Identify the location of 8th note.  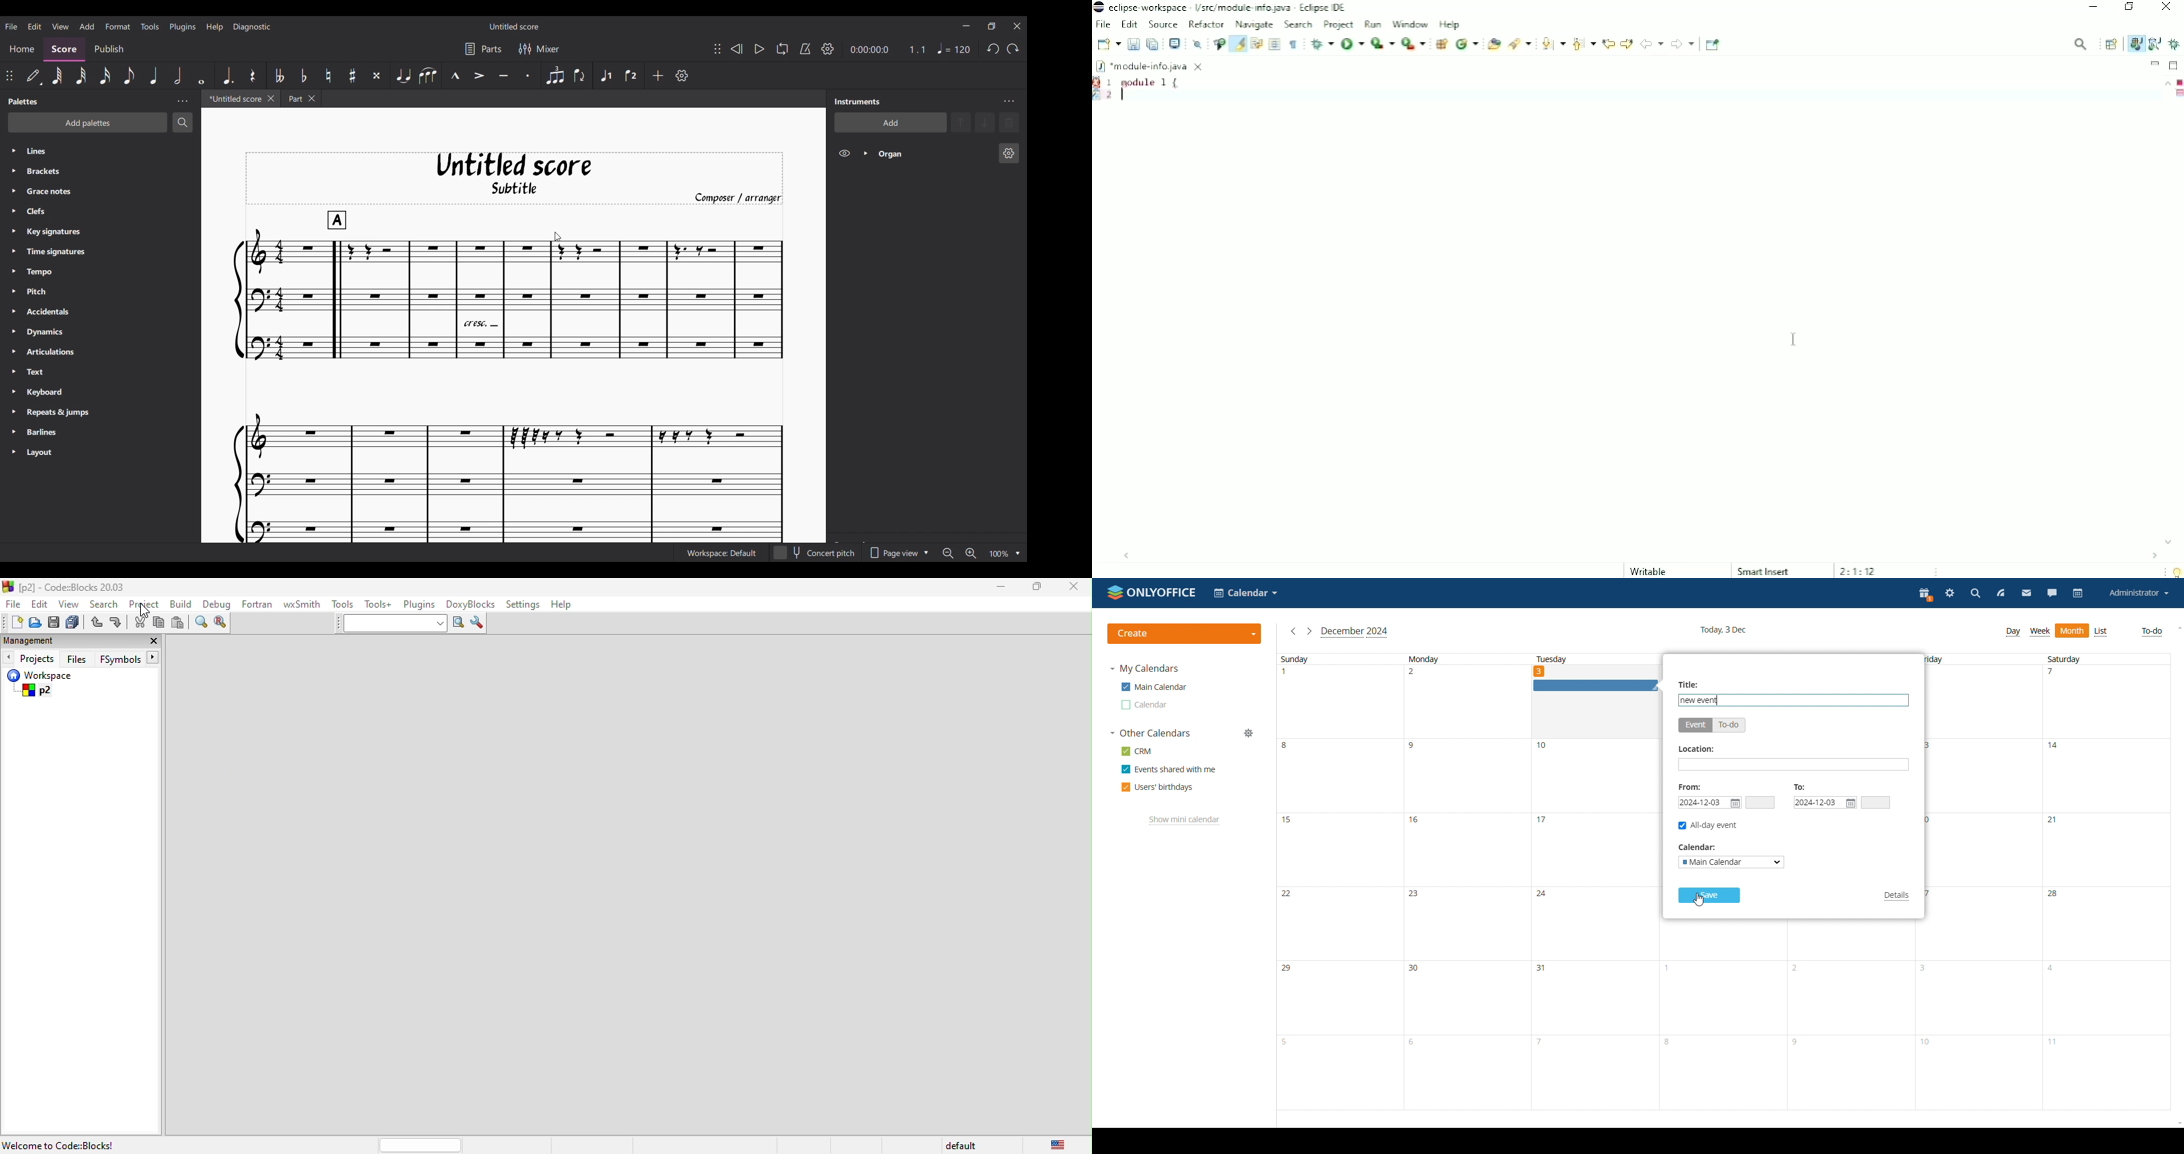
(130, 77).